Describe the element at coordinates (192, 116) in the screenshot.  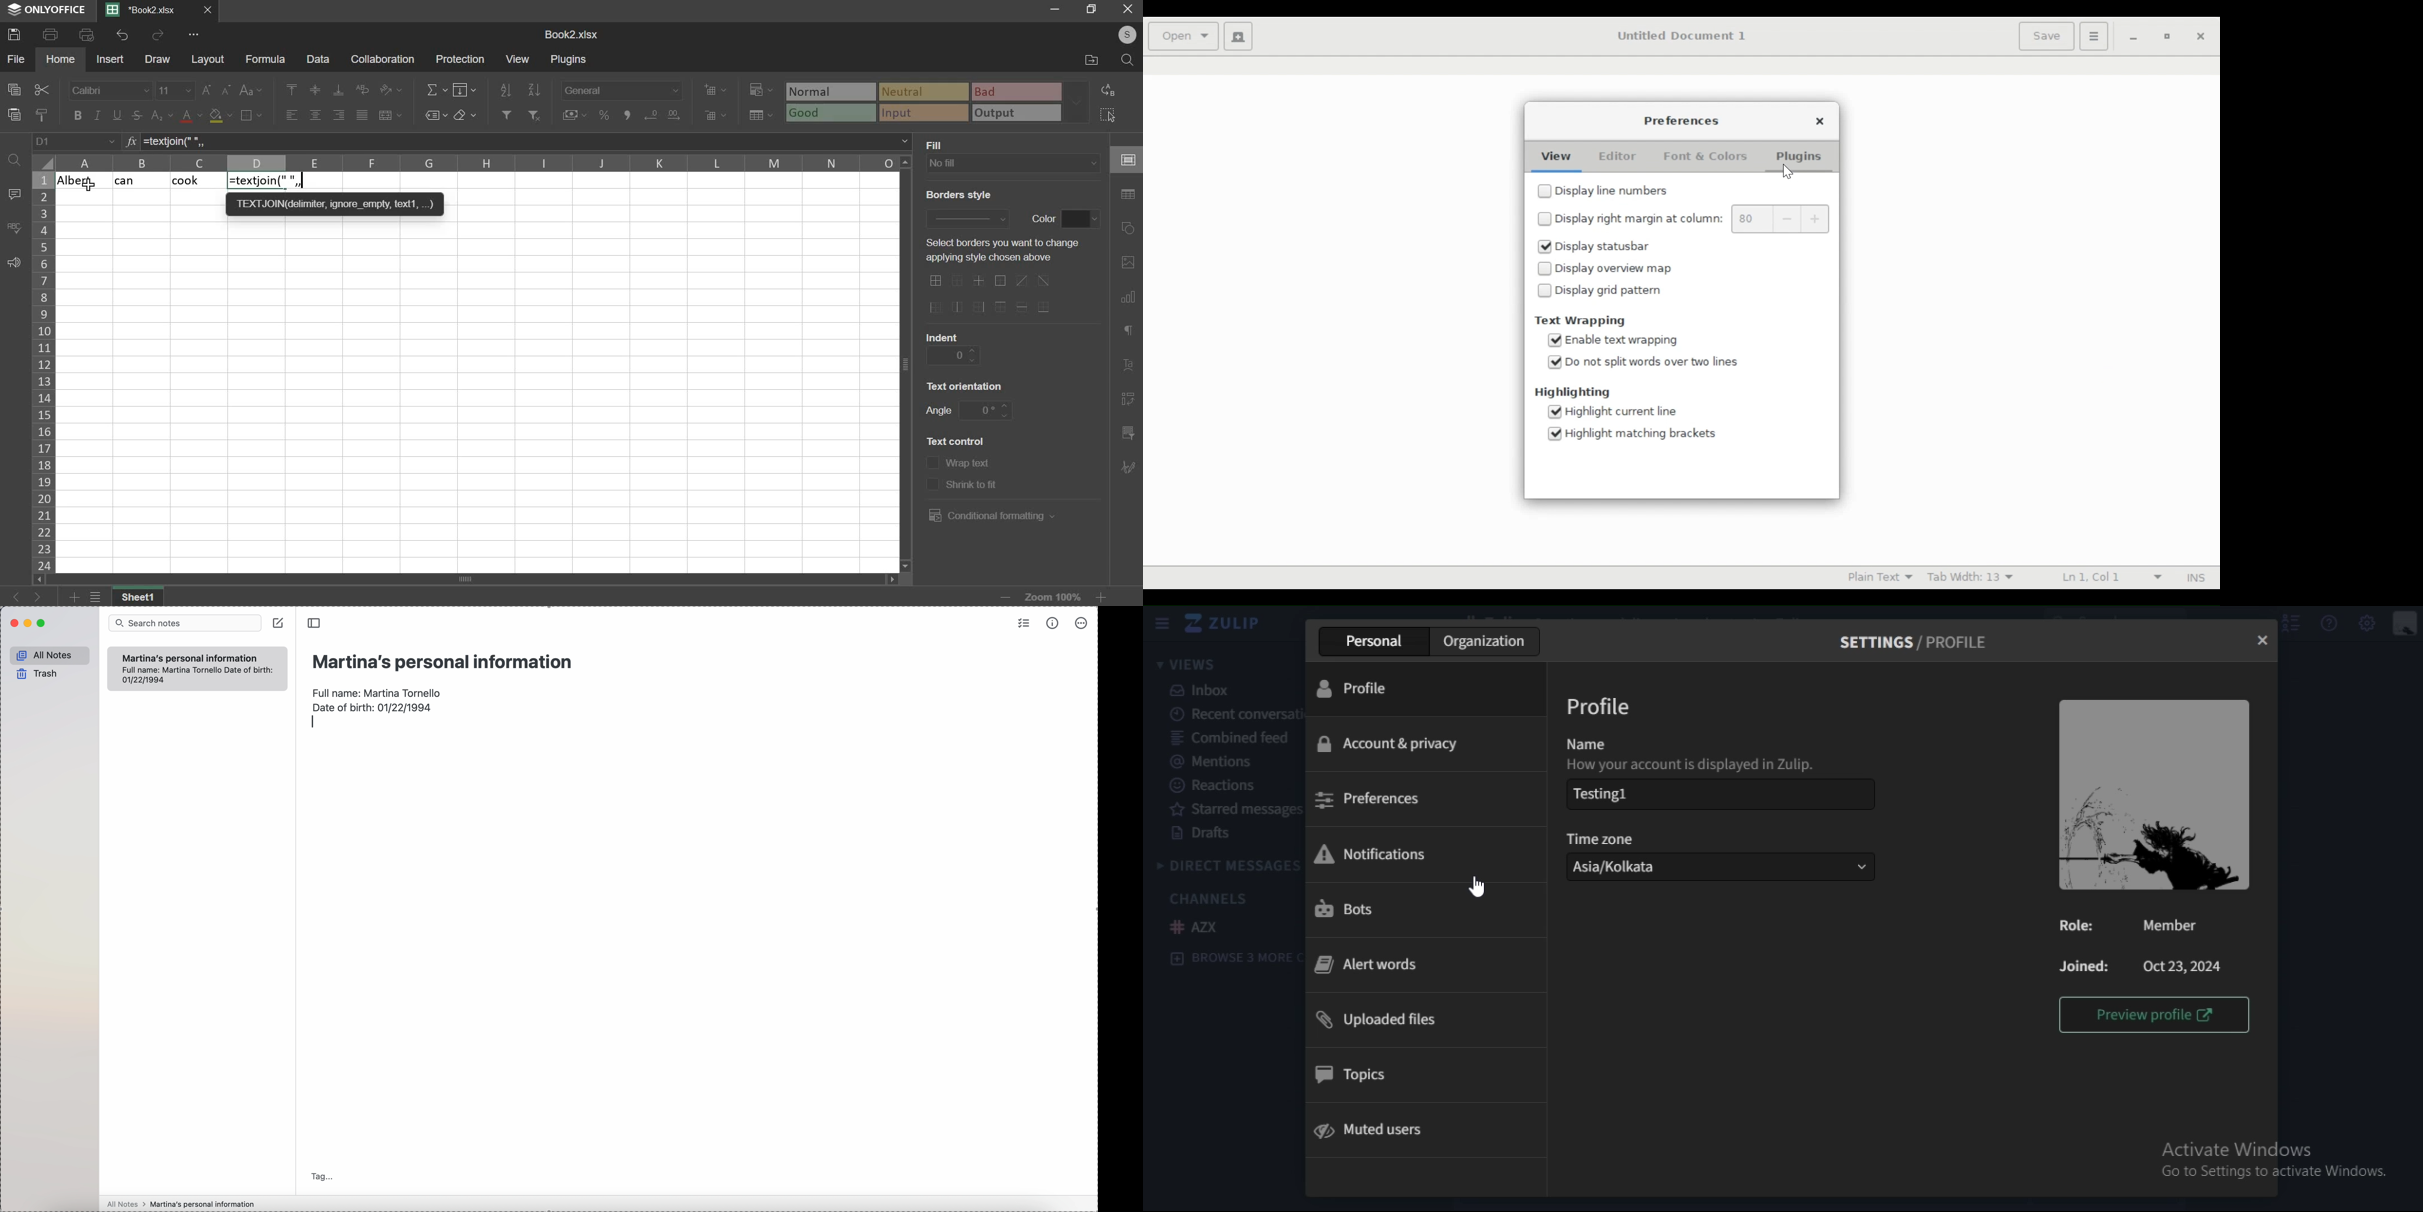
I see `text color` at that location.